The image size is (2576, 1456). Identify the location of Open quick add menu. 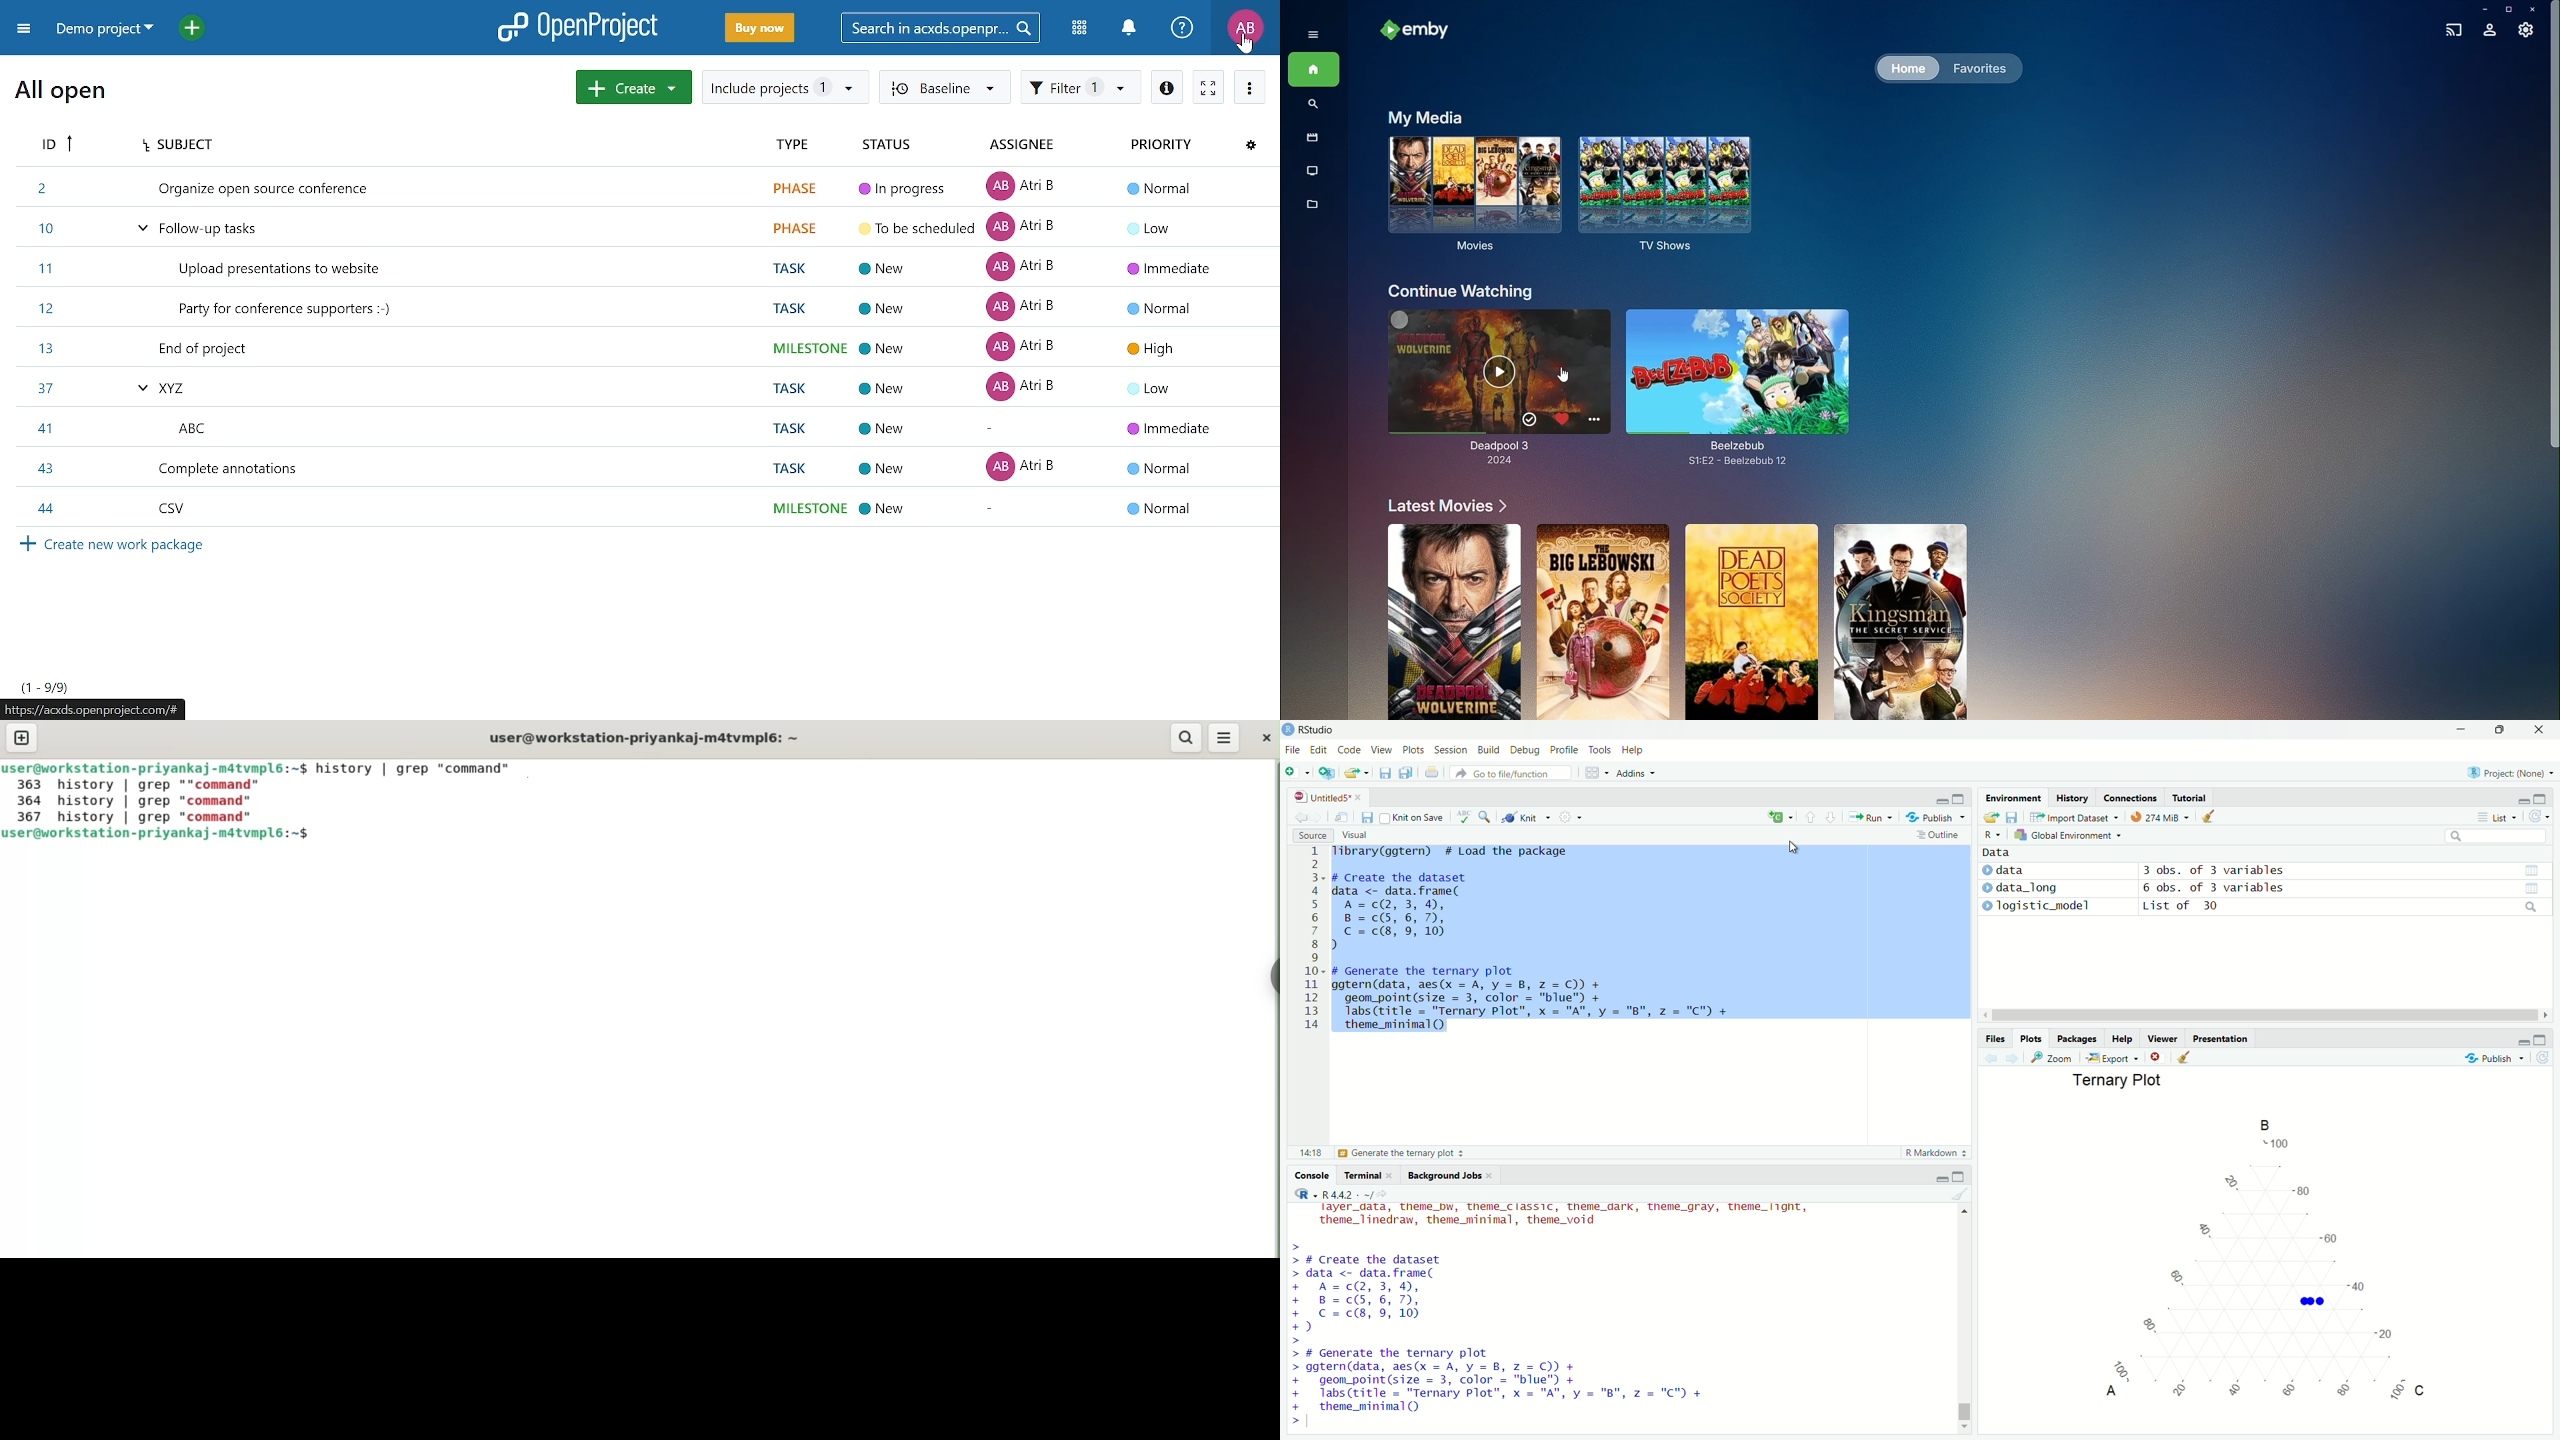
(192, 27).